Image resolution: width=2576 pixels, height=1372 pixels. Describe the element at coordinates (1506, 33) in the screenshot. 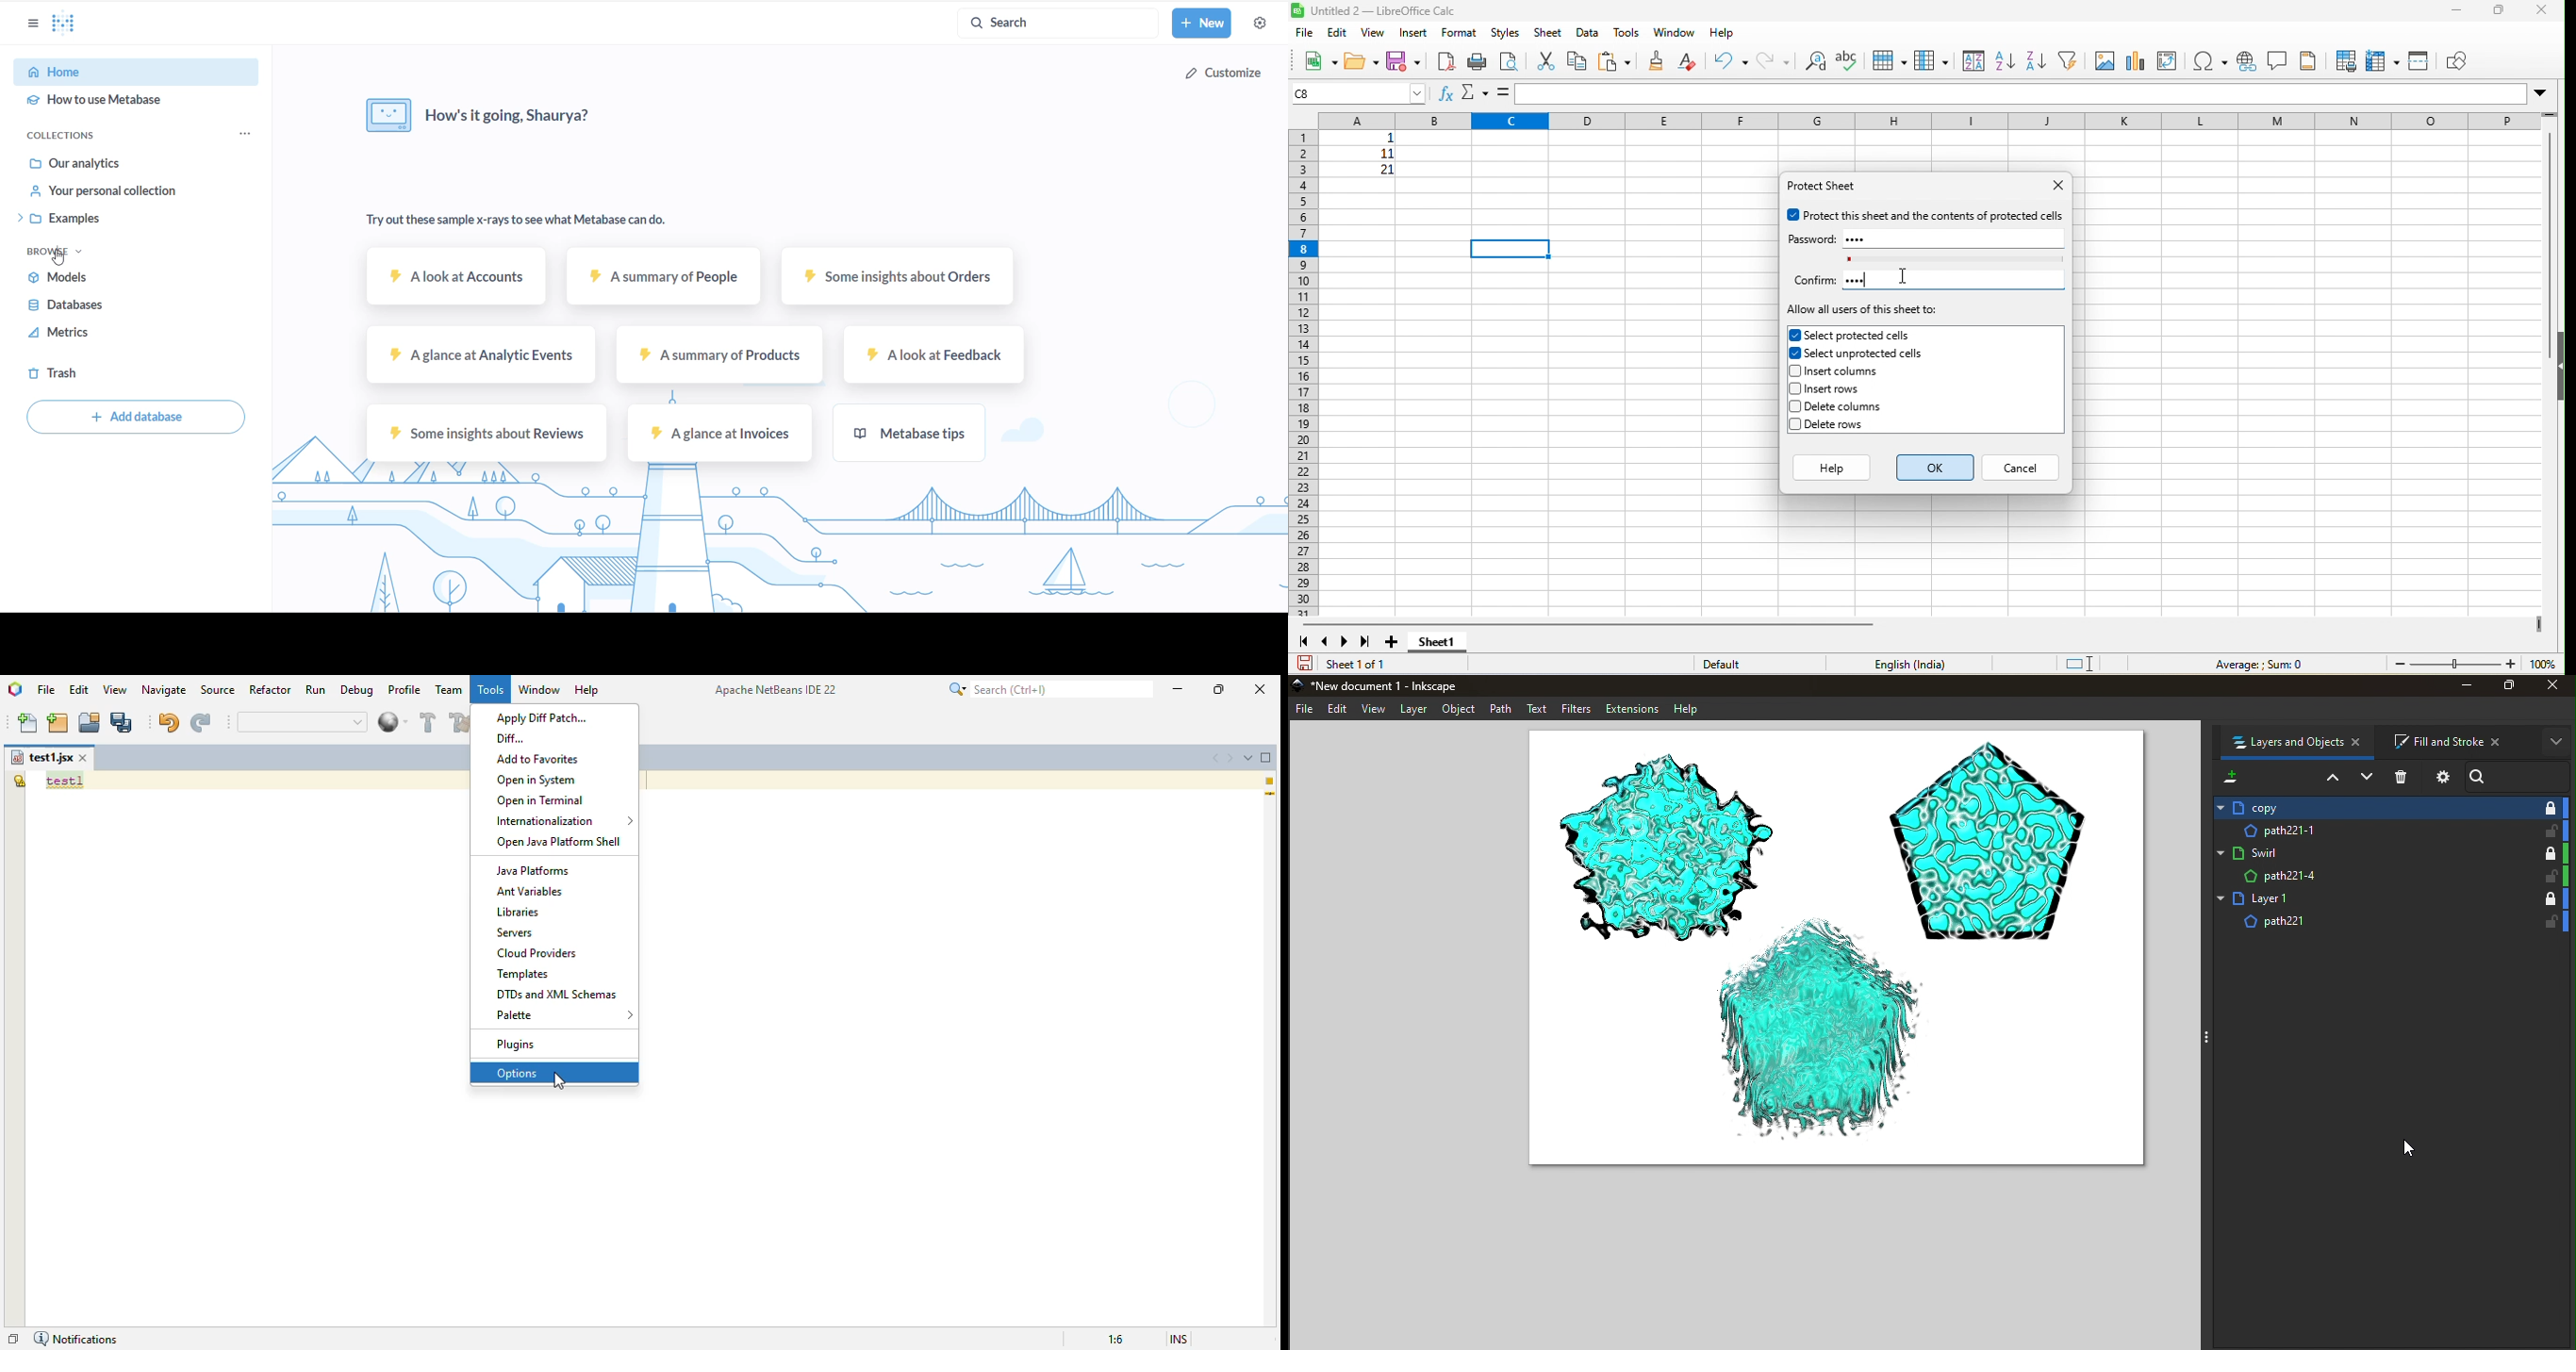

I see `styles` at that location.